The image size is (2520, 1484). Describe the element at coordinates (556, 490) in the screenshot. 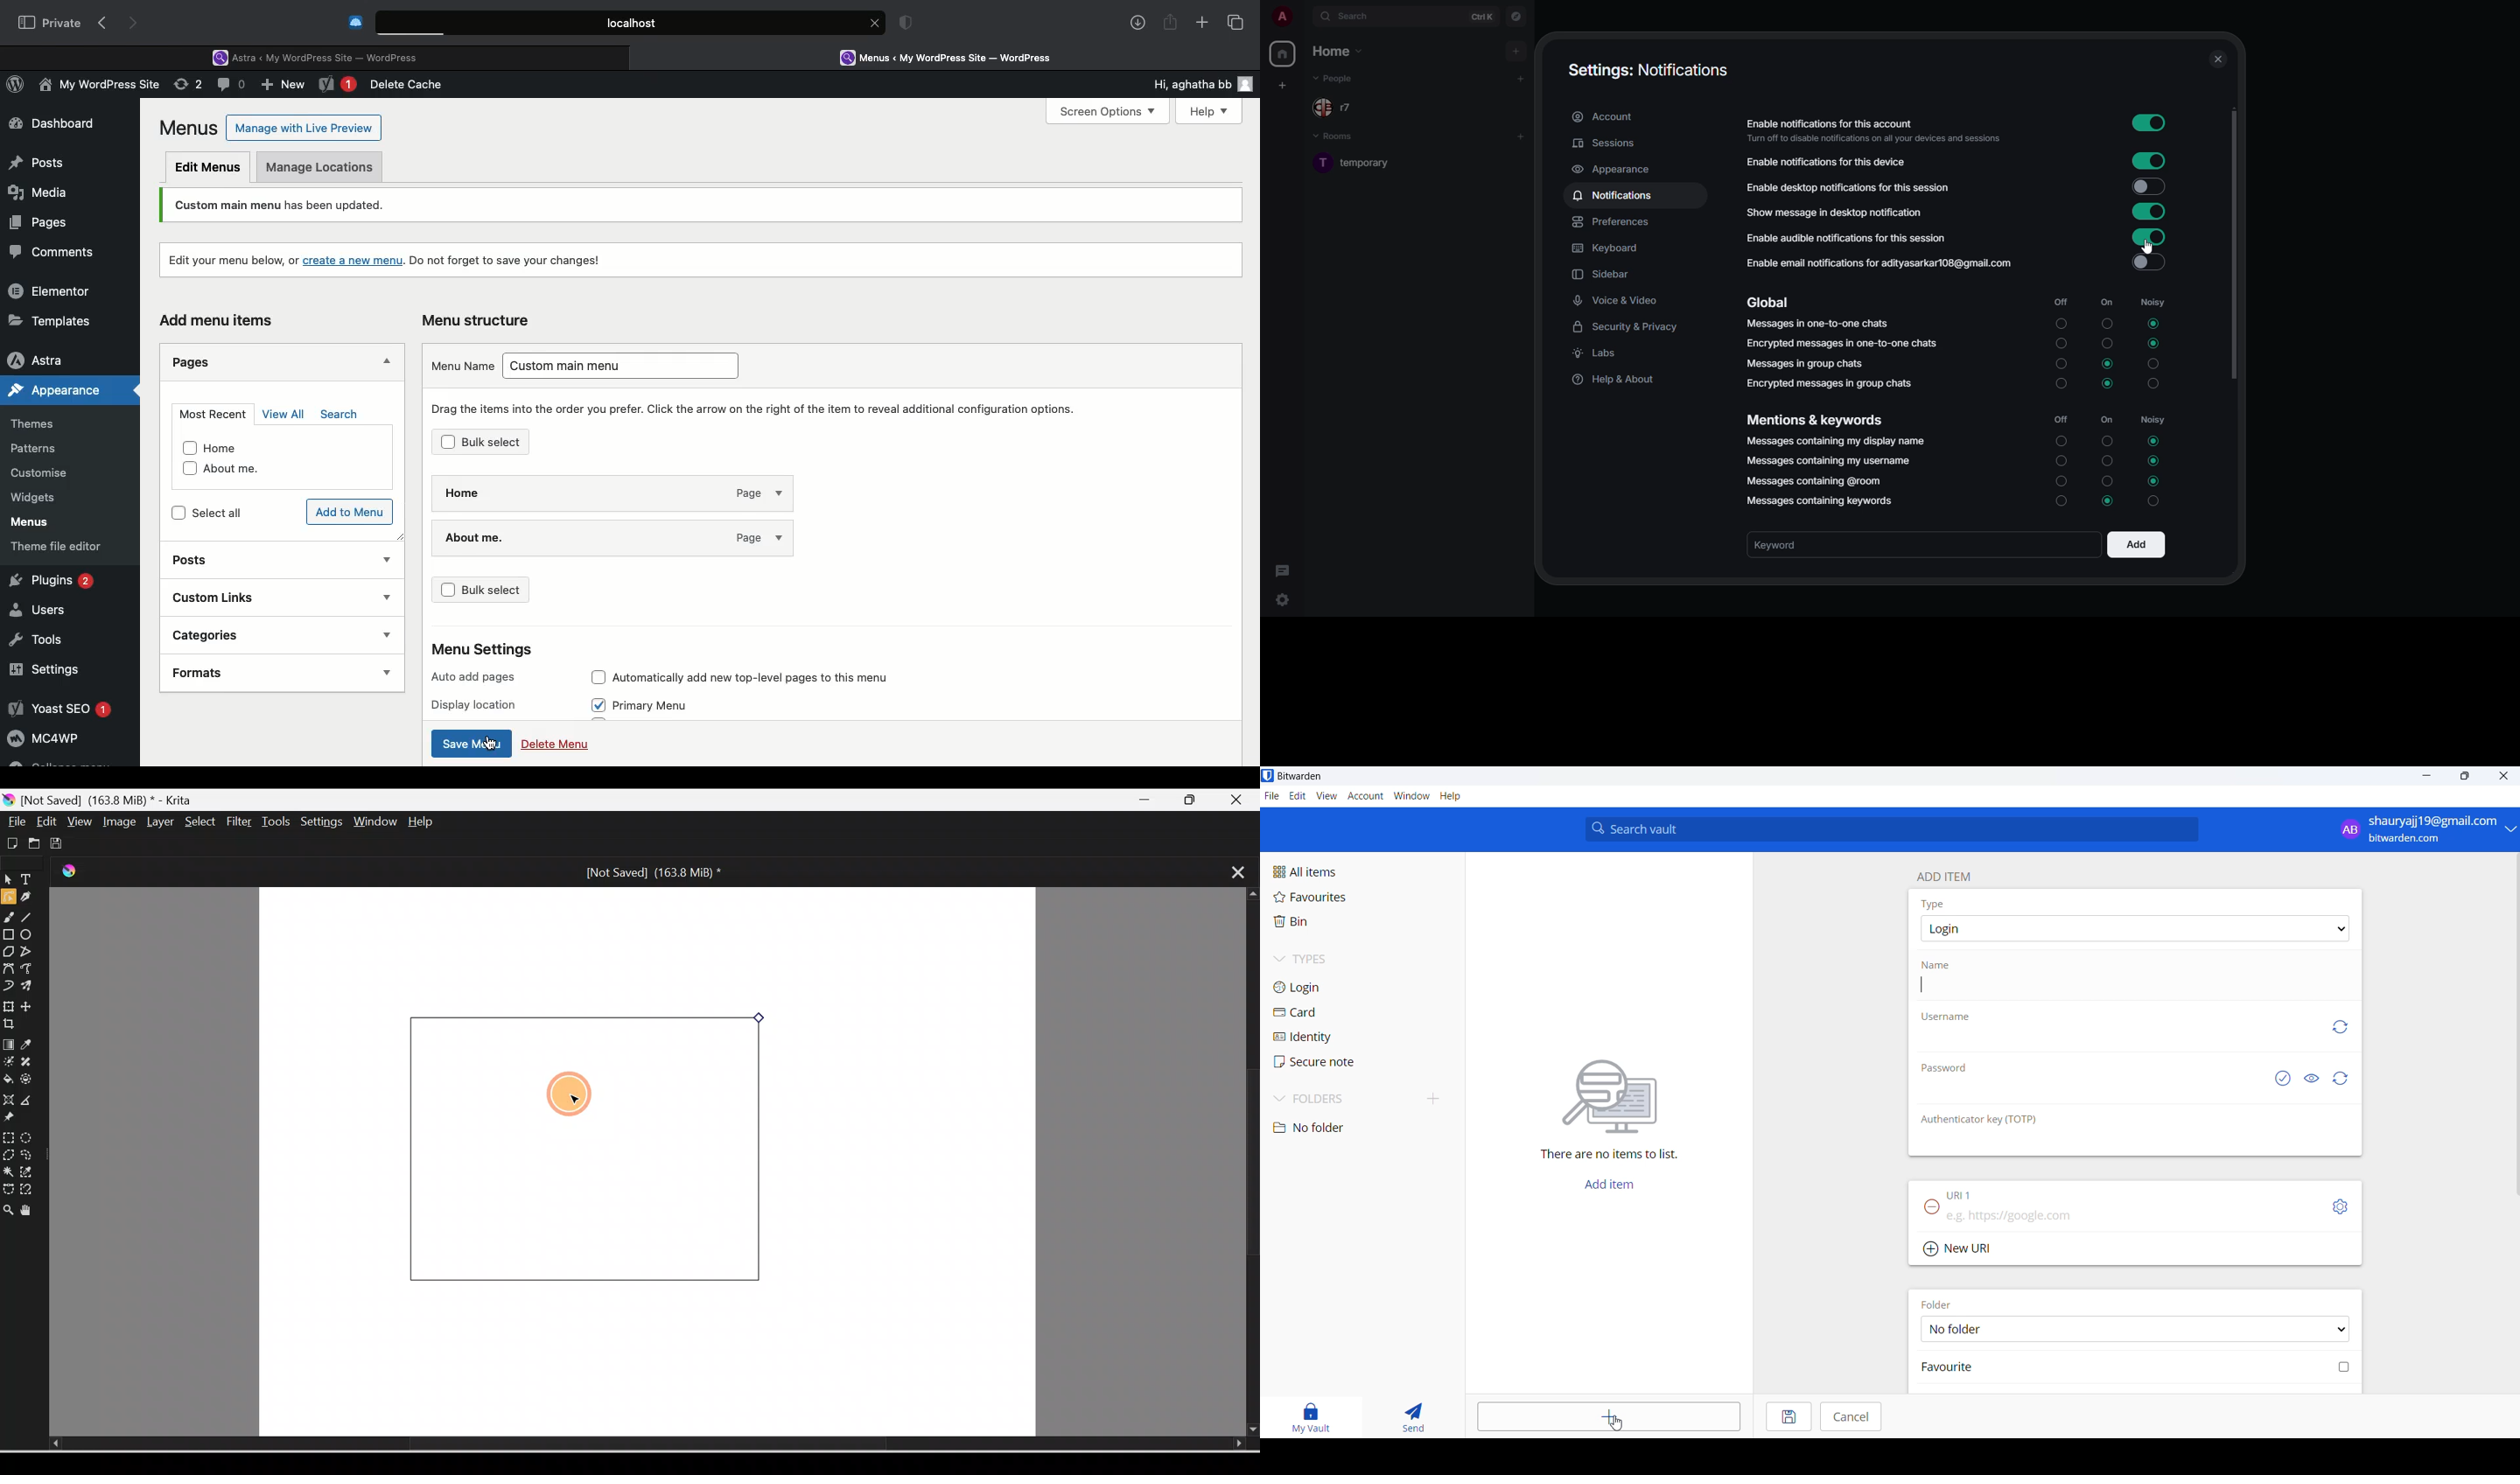

I see `Home - page` at that location.